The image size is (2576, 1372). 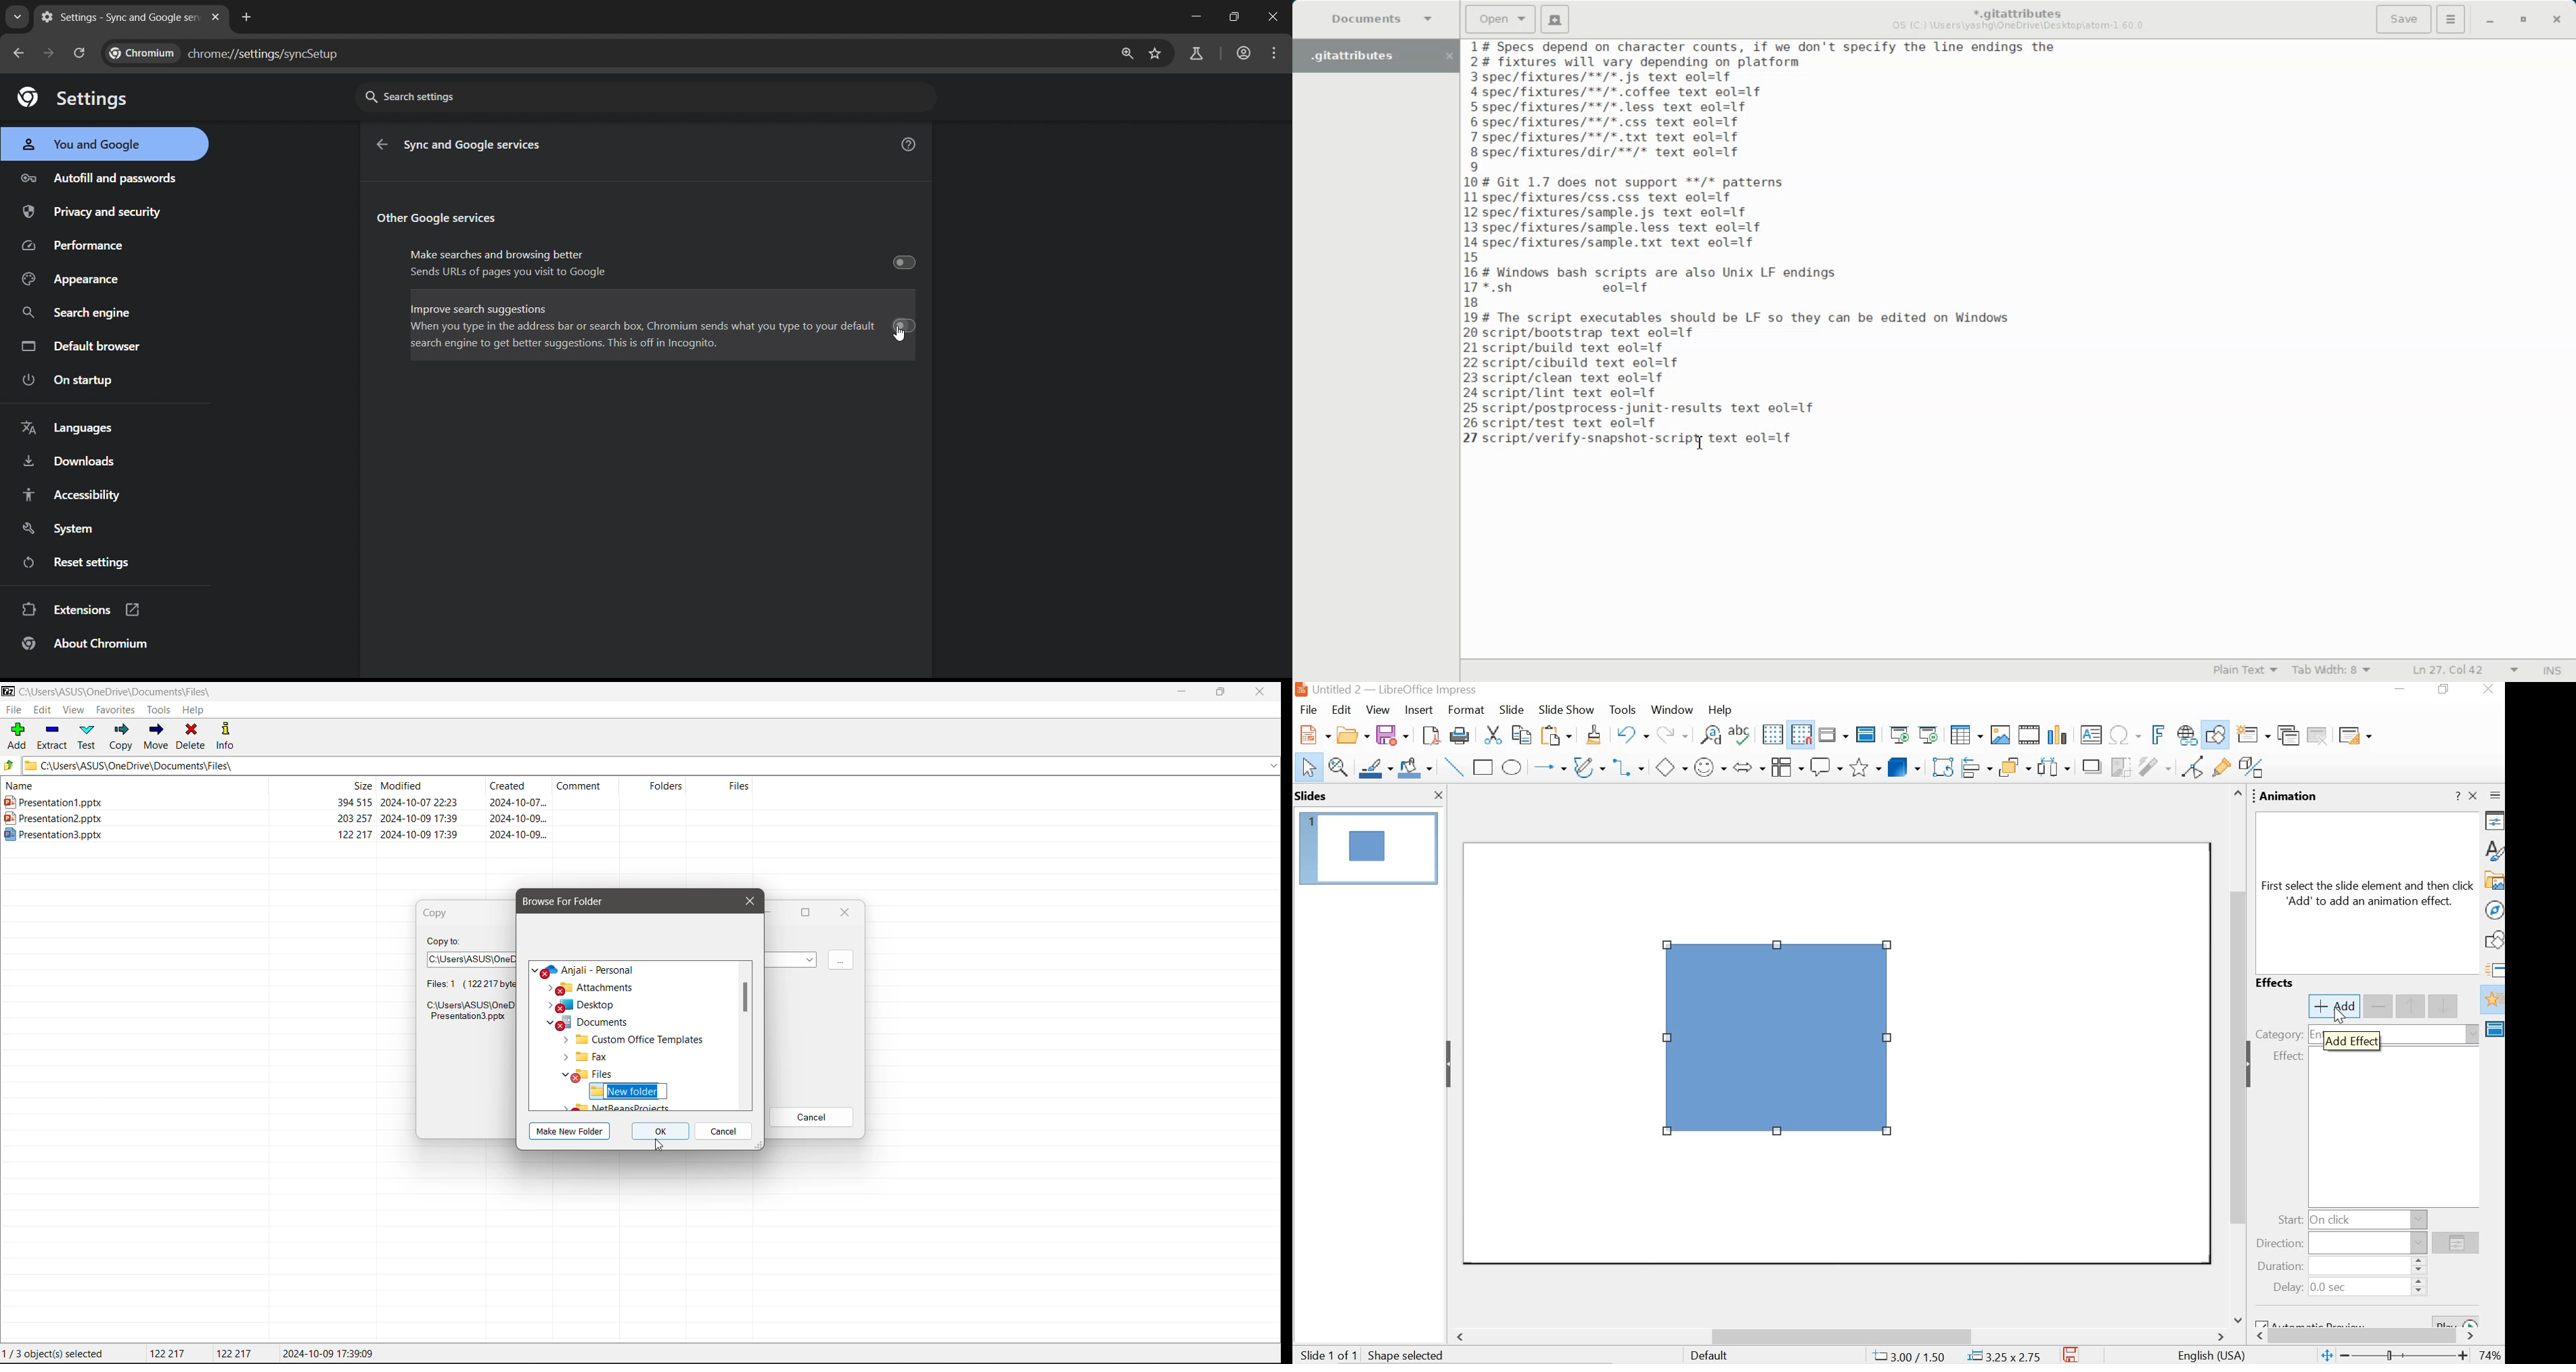 What do you see at coordinates (461, 984) in the screenshot?
I see `Selected file and size` at bounding box center [461, 984].